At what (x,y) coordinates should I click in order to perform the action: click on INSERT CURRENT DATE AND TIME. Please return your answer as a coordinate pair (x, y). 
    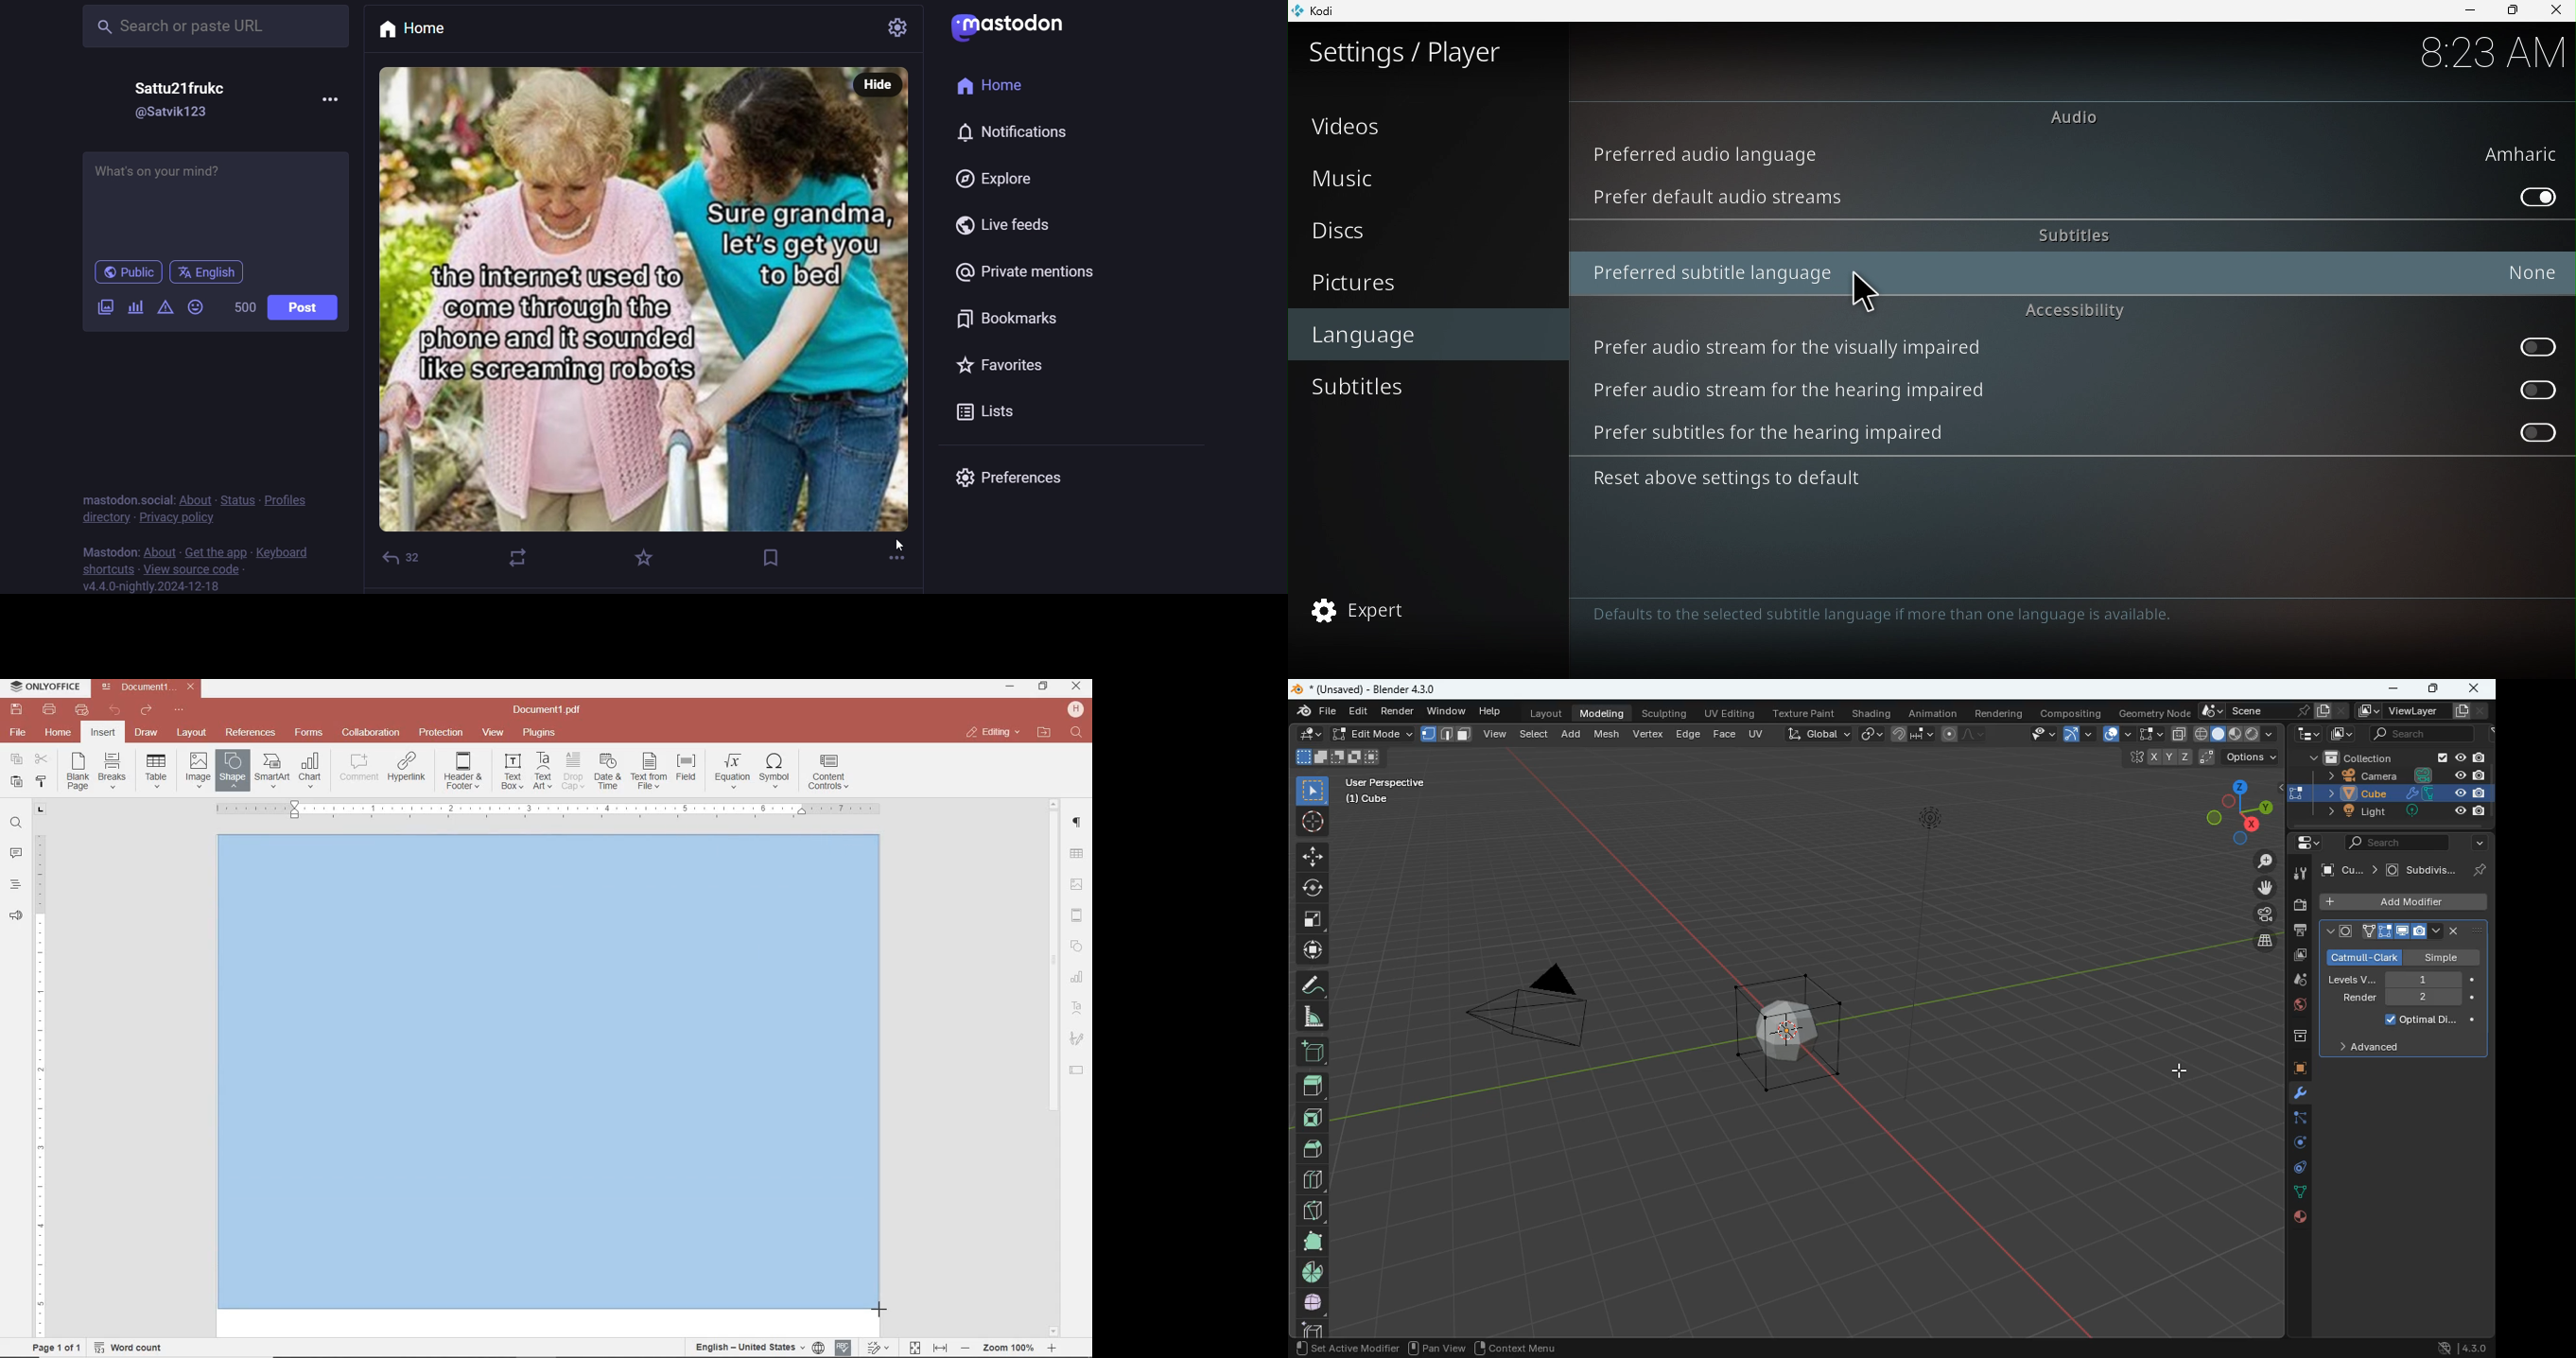
    Looking at the image, I should click on (606, 772).